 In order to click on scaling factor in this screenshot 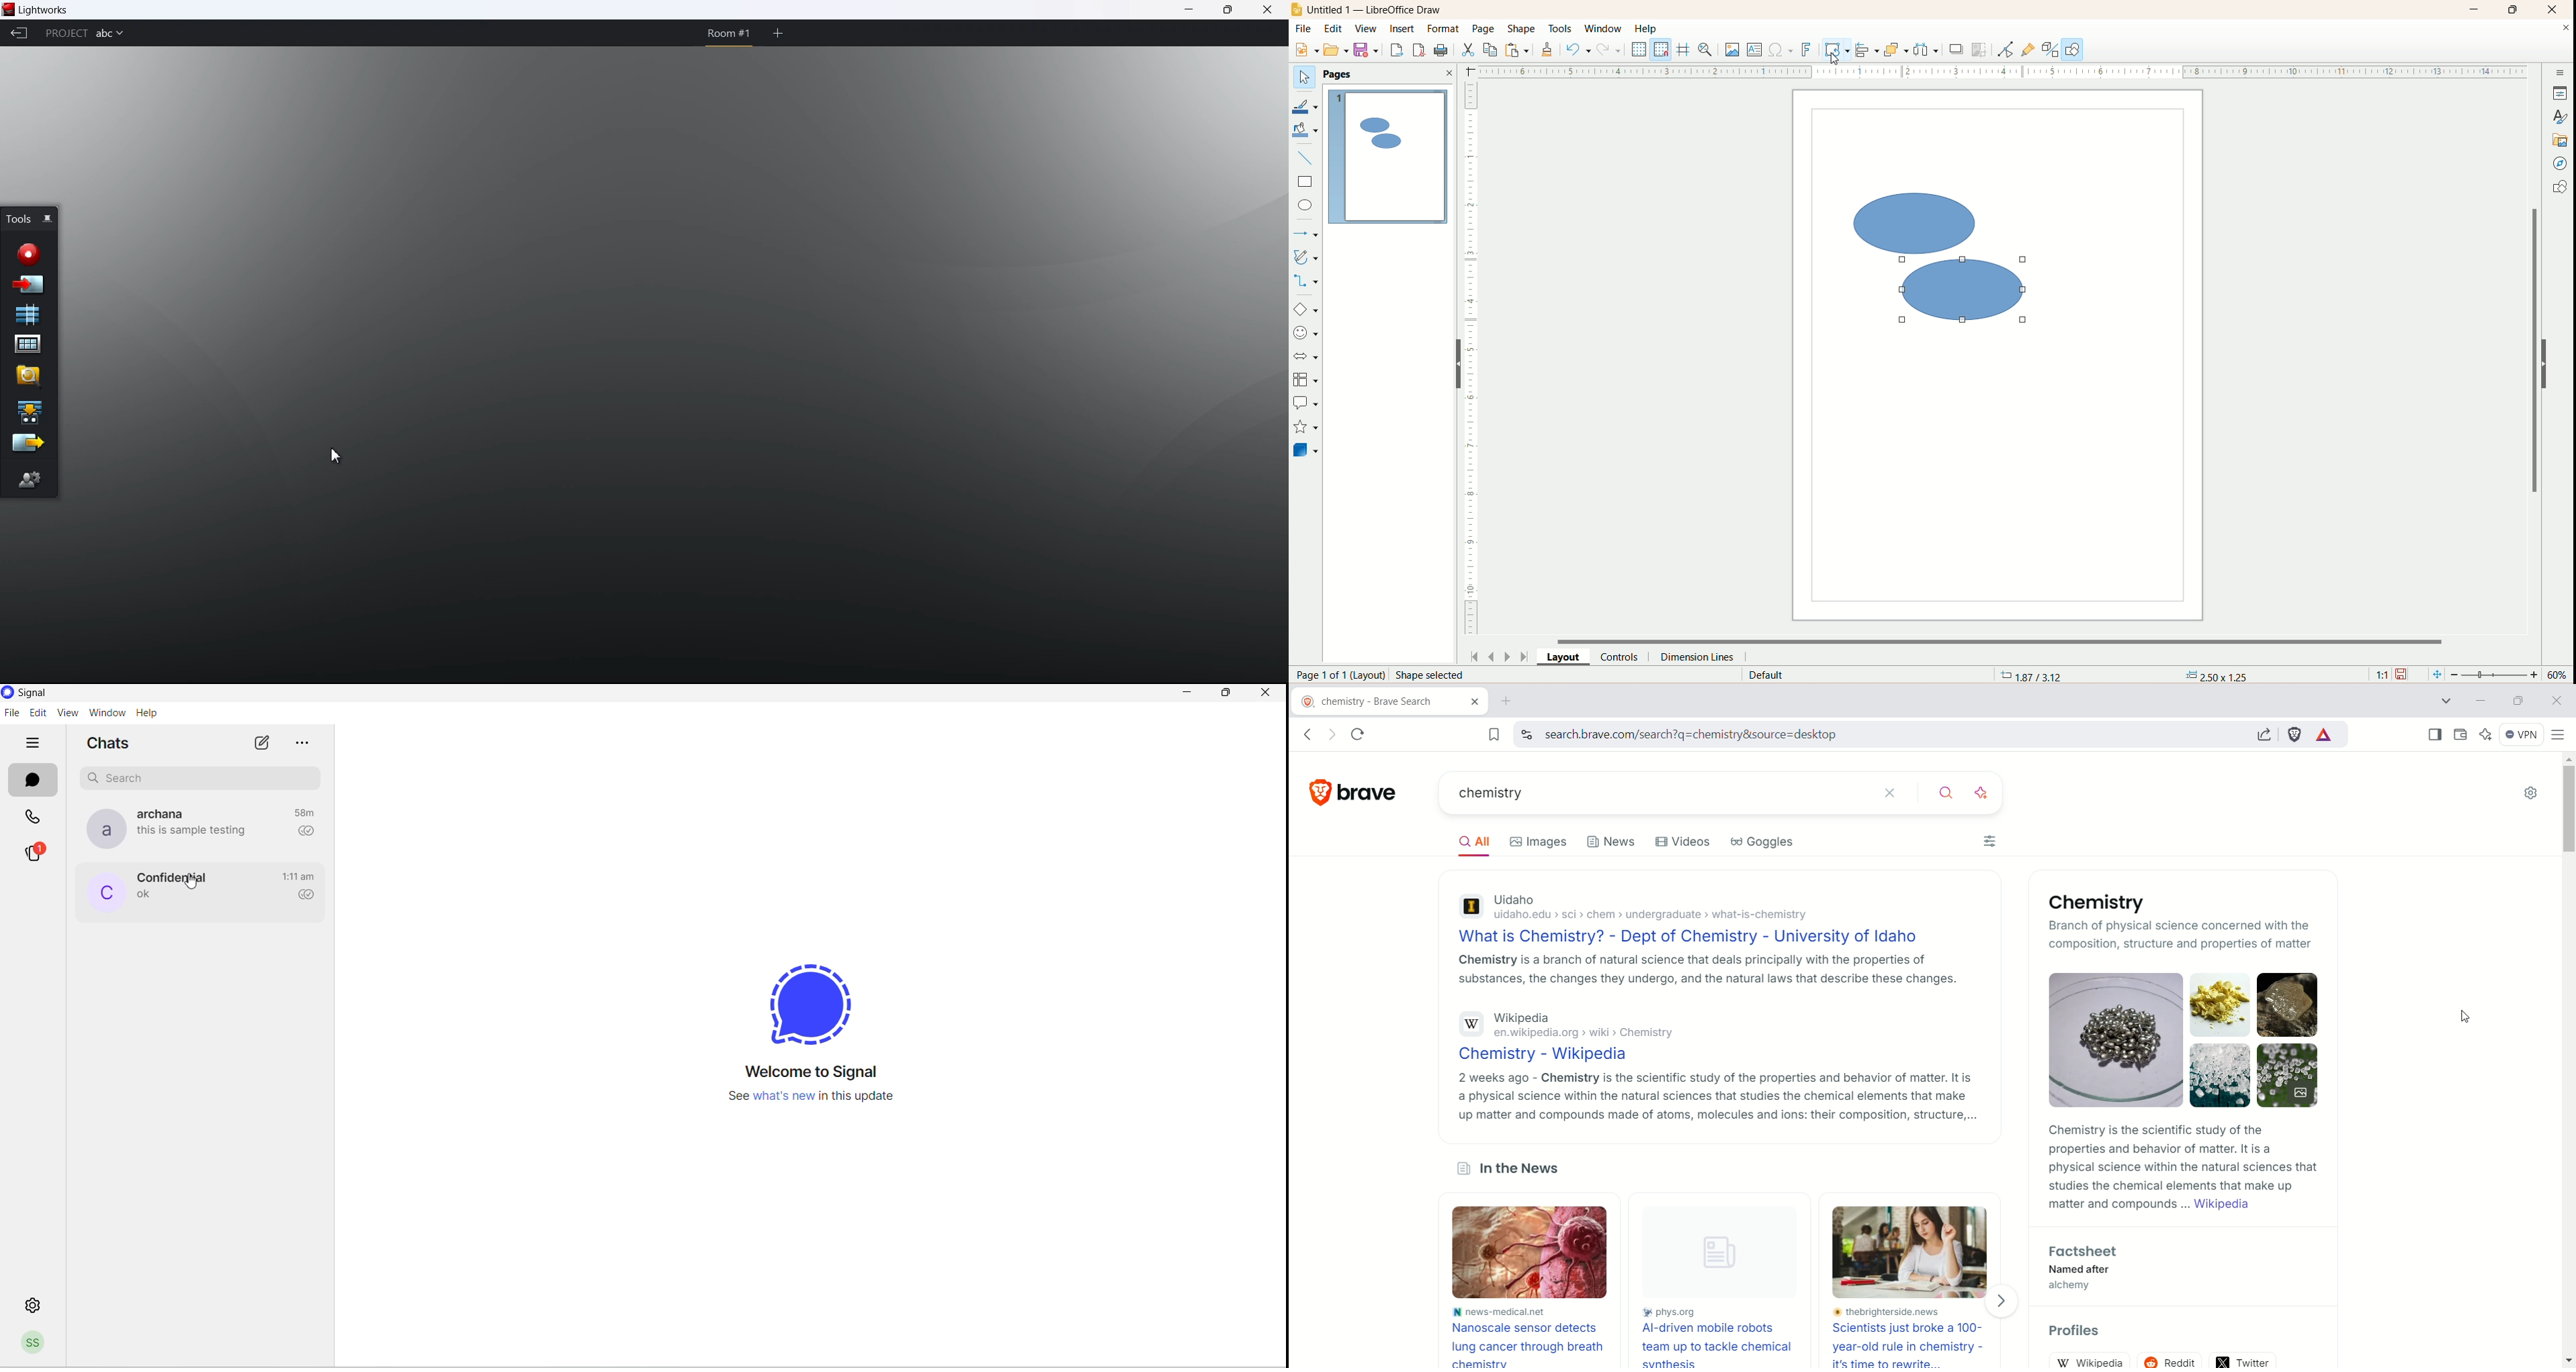, I will do `click(2384, 673)`.